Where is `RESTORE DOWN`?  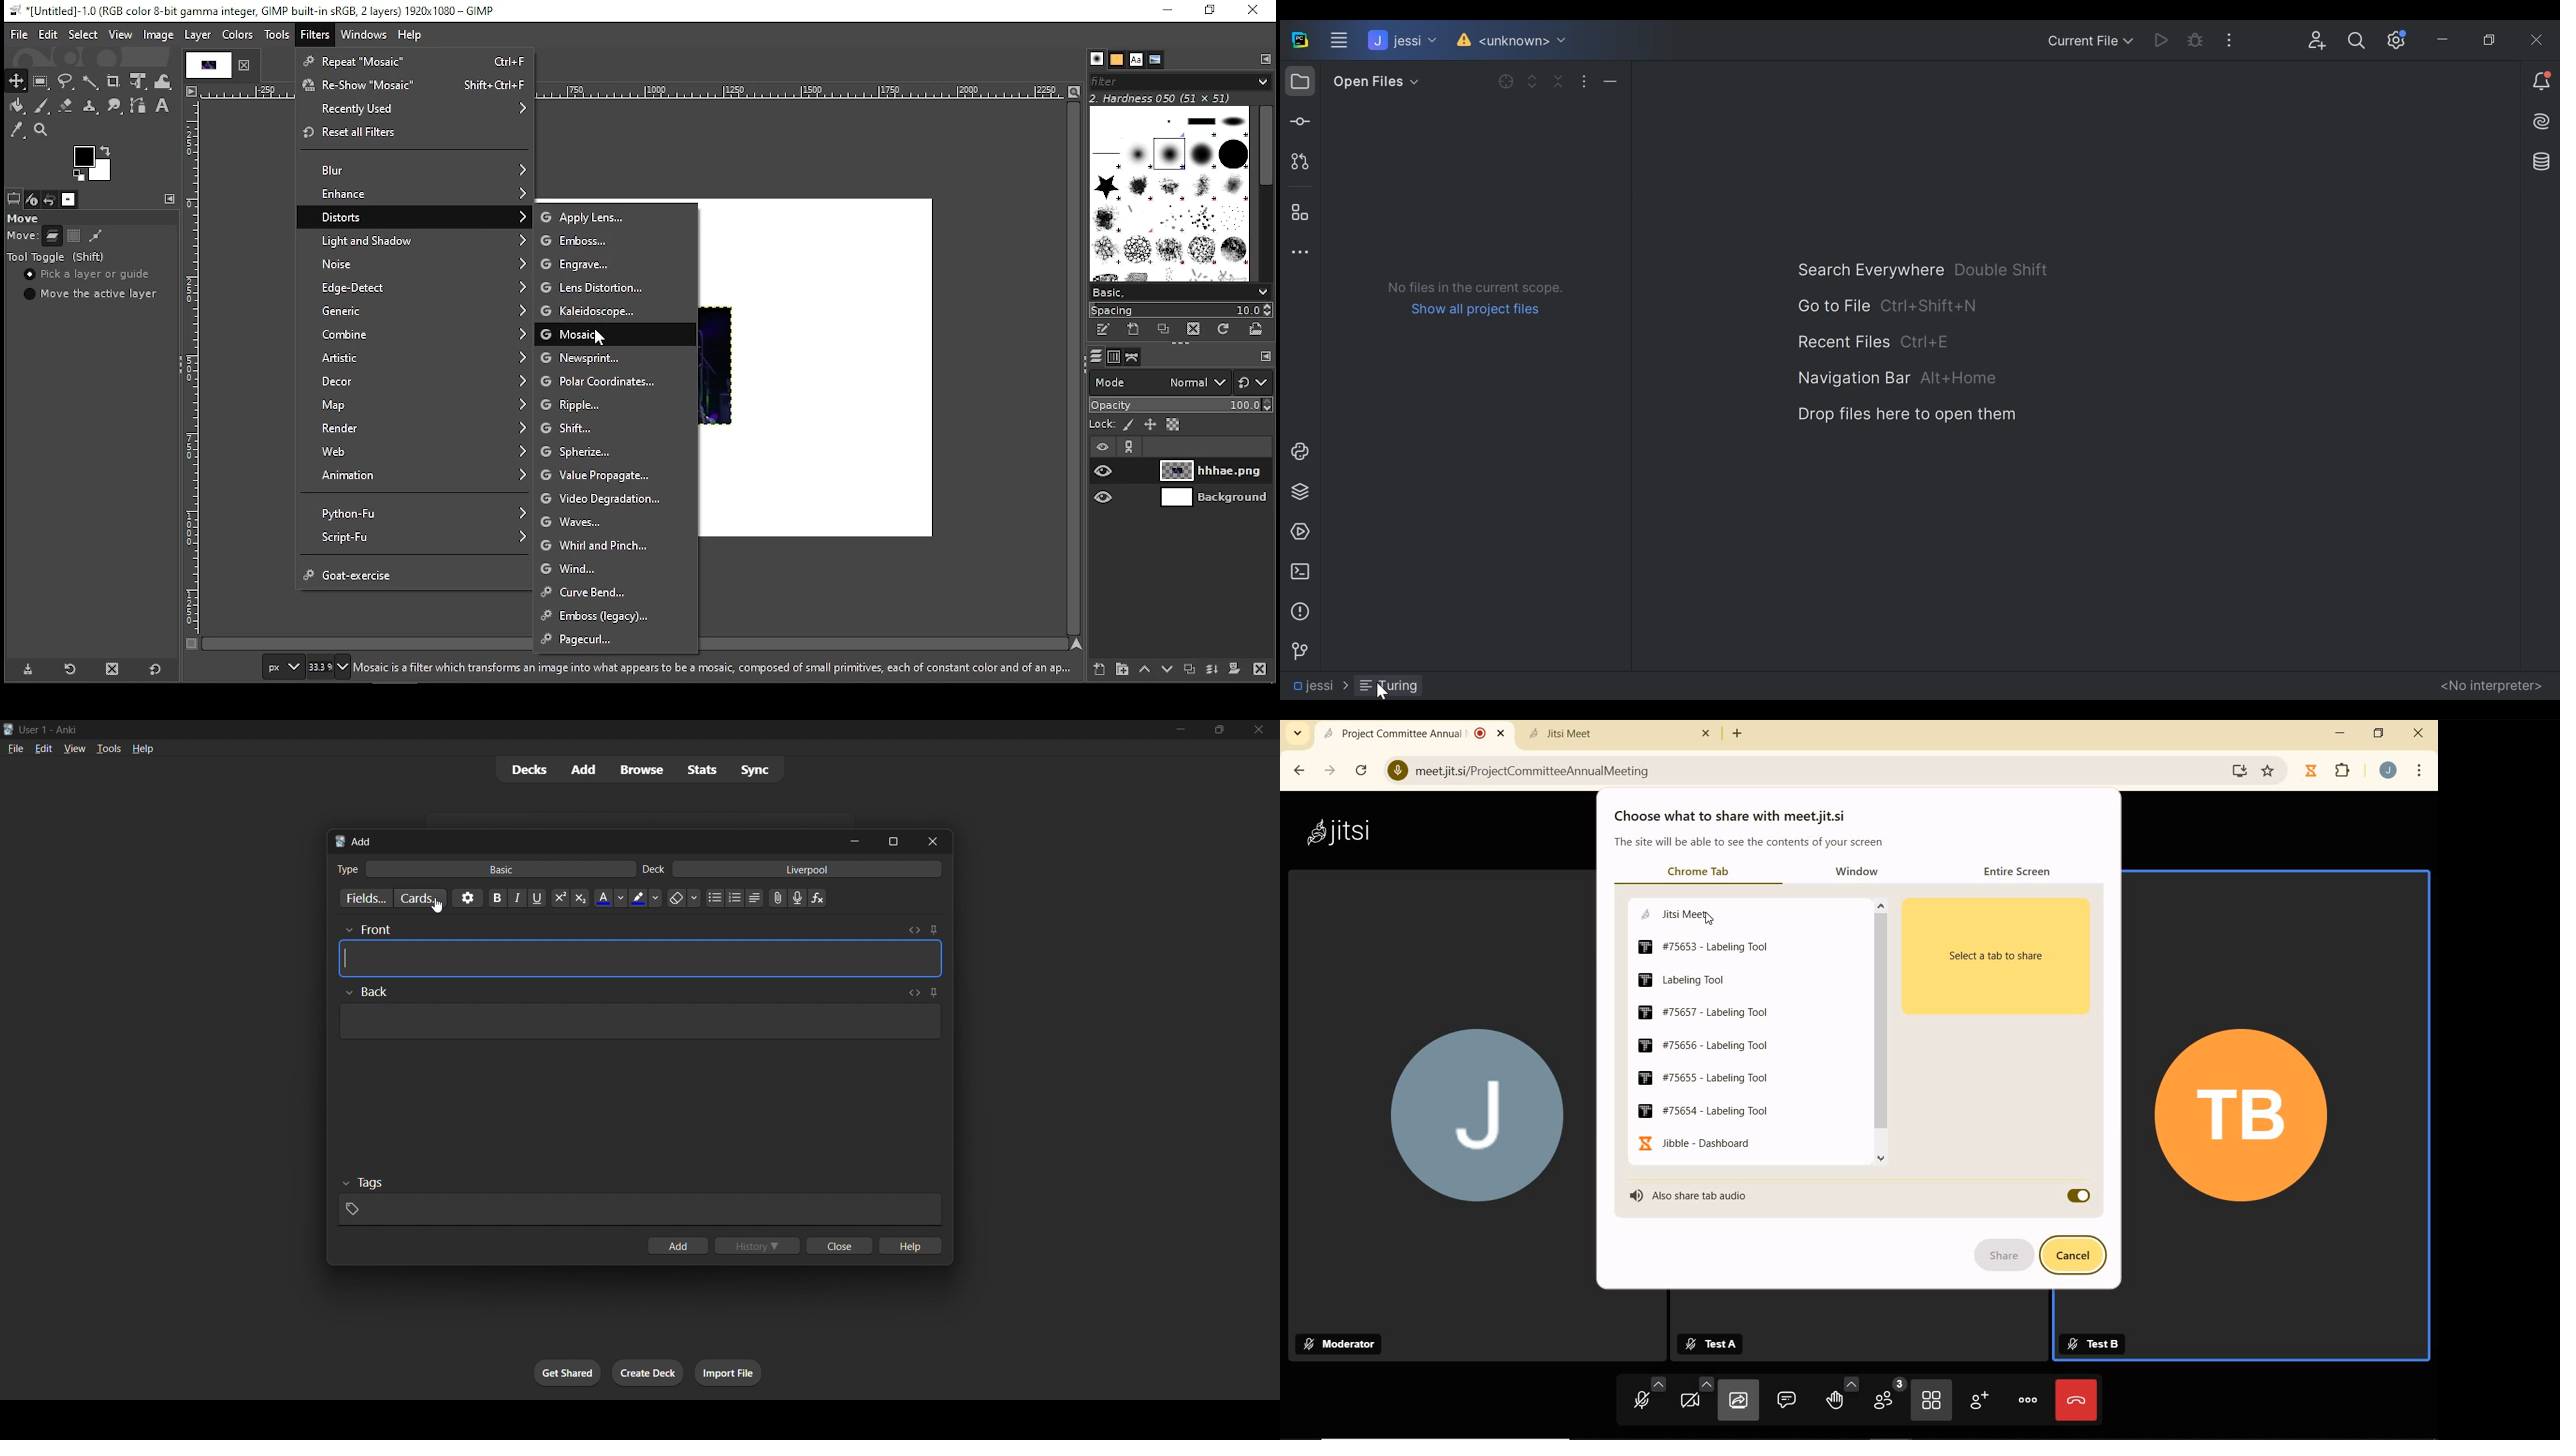 RESTORE DOWN is located at coordinates (2379, 733).